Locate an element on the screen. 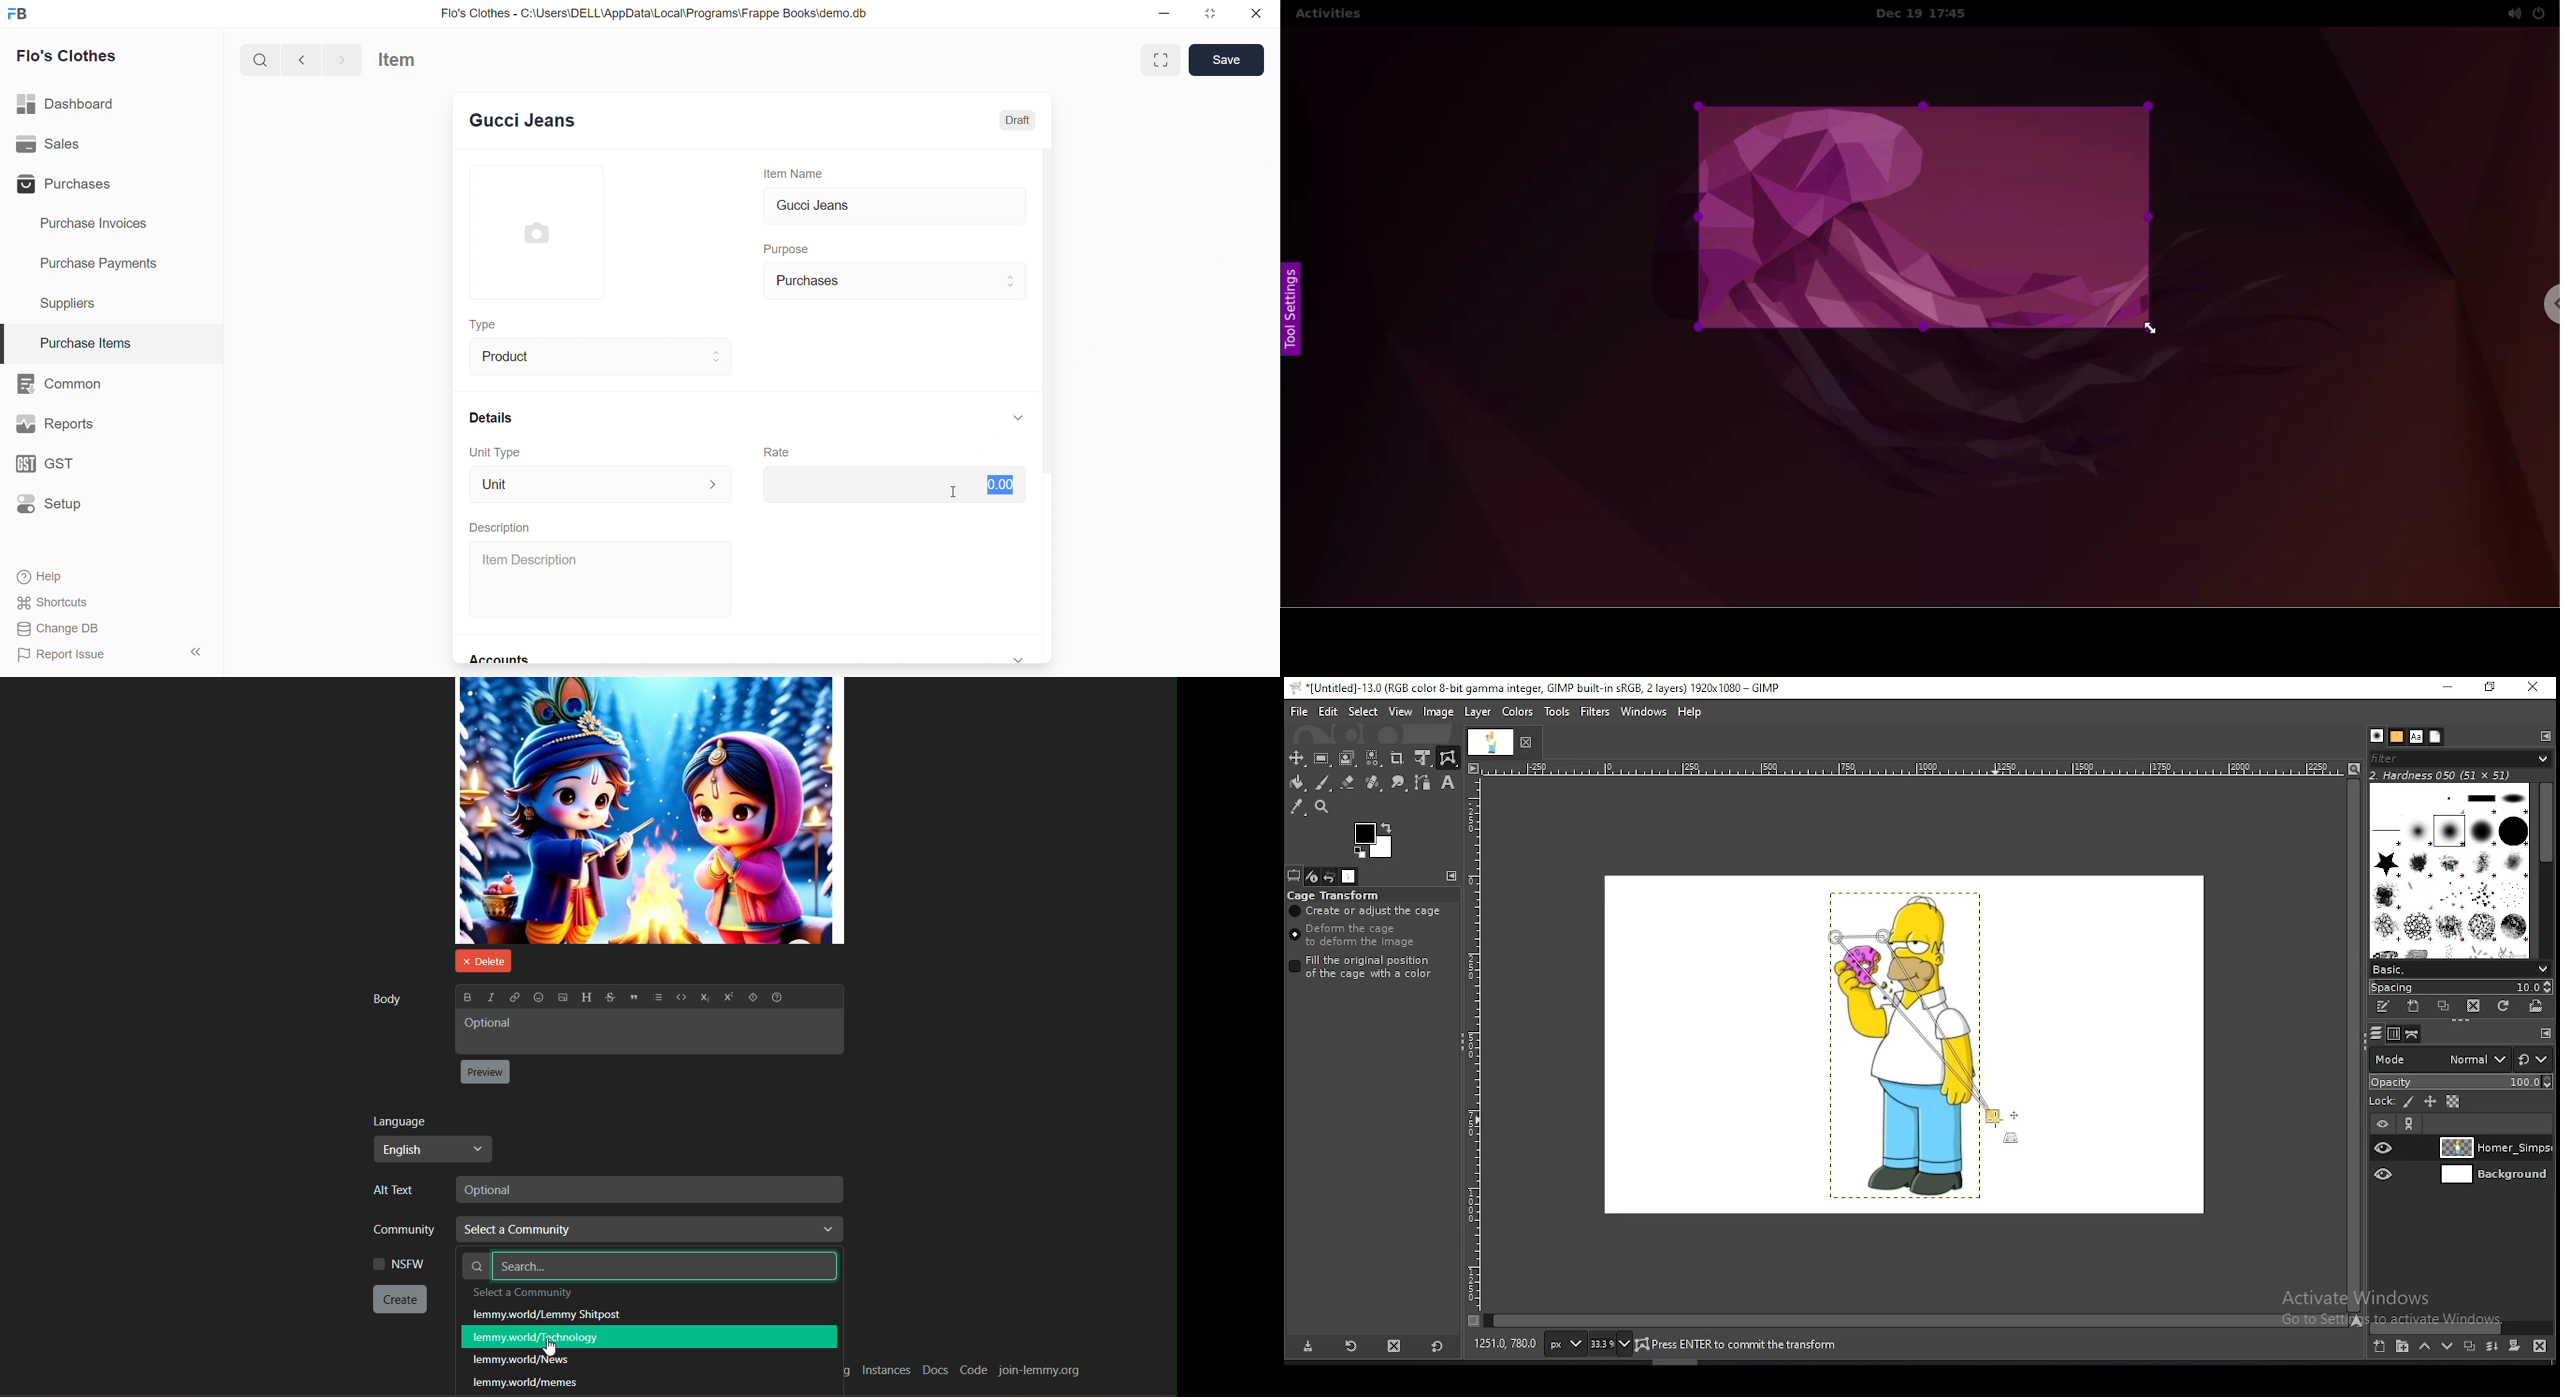  collapse sidebar is located at coordinates (201, 653).